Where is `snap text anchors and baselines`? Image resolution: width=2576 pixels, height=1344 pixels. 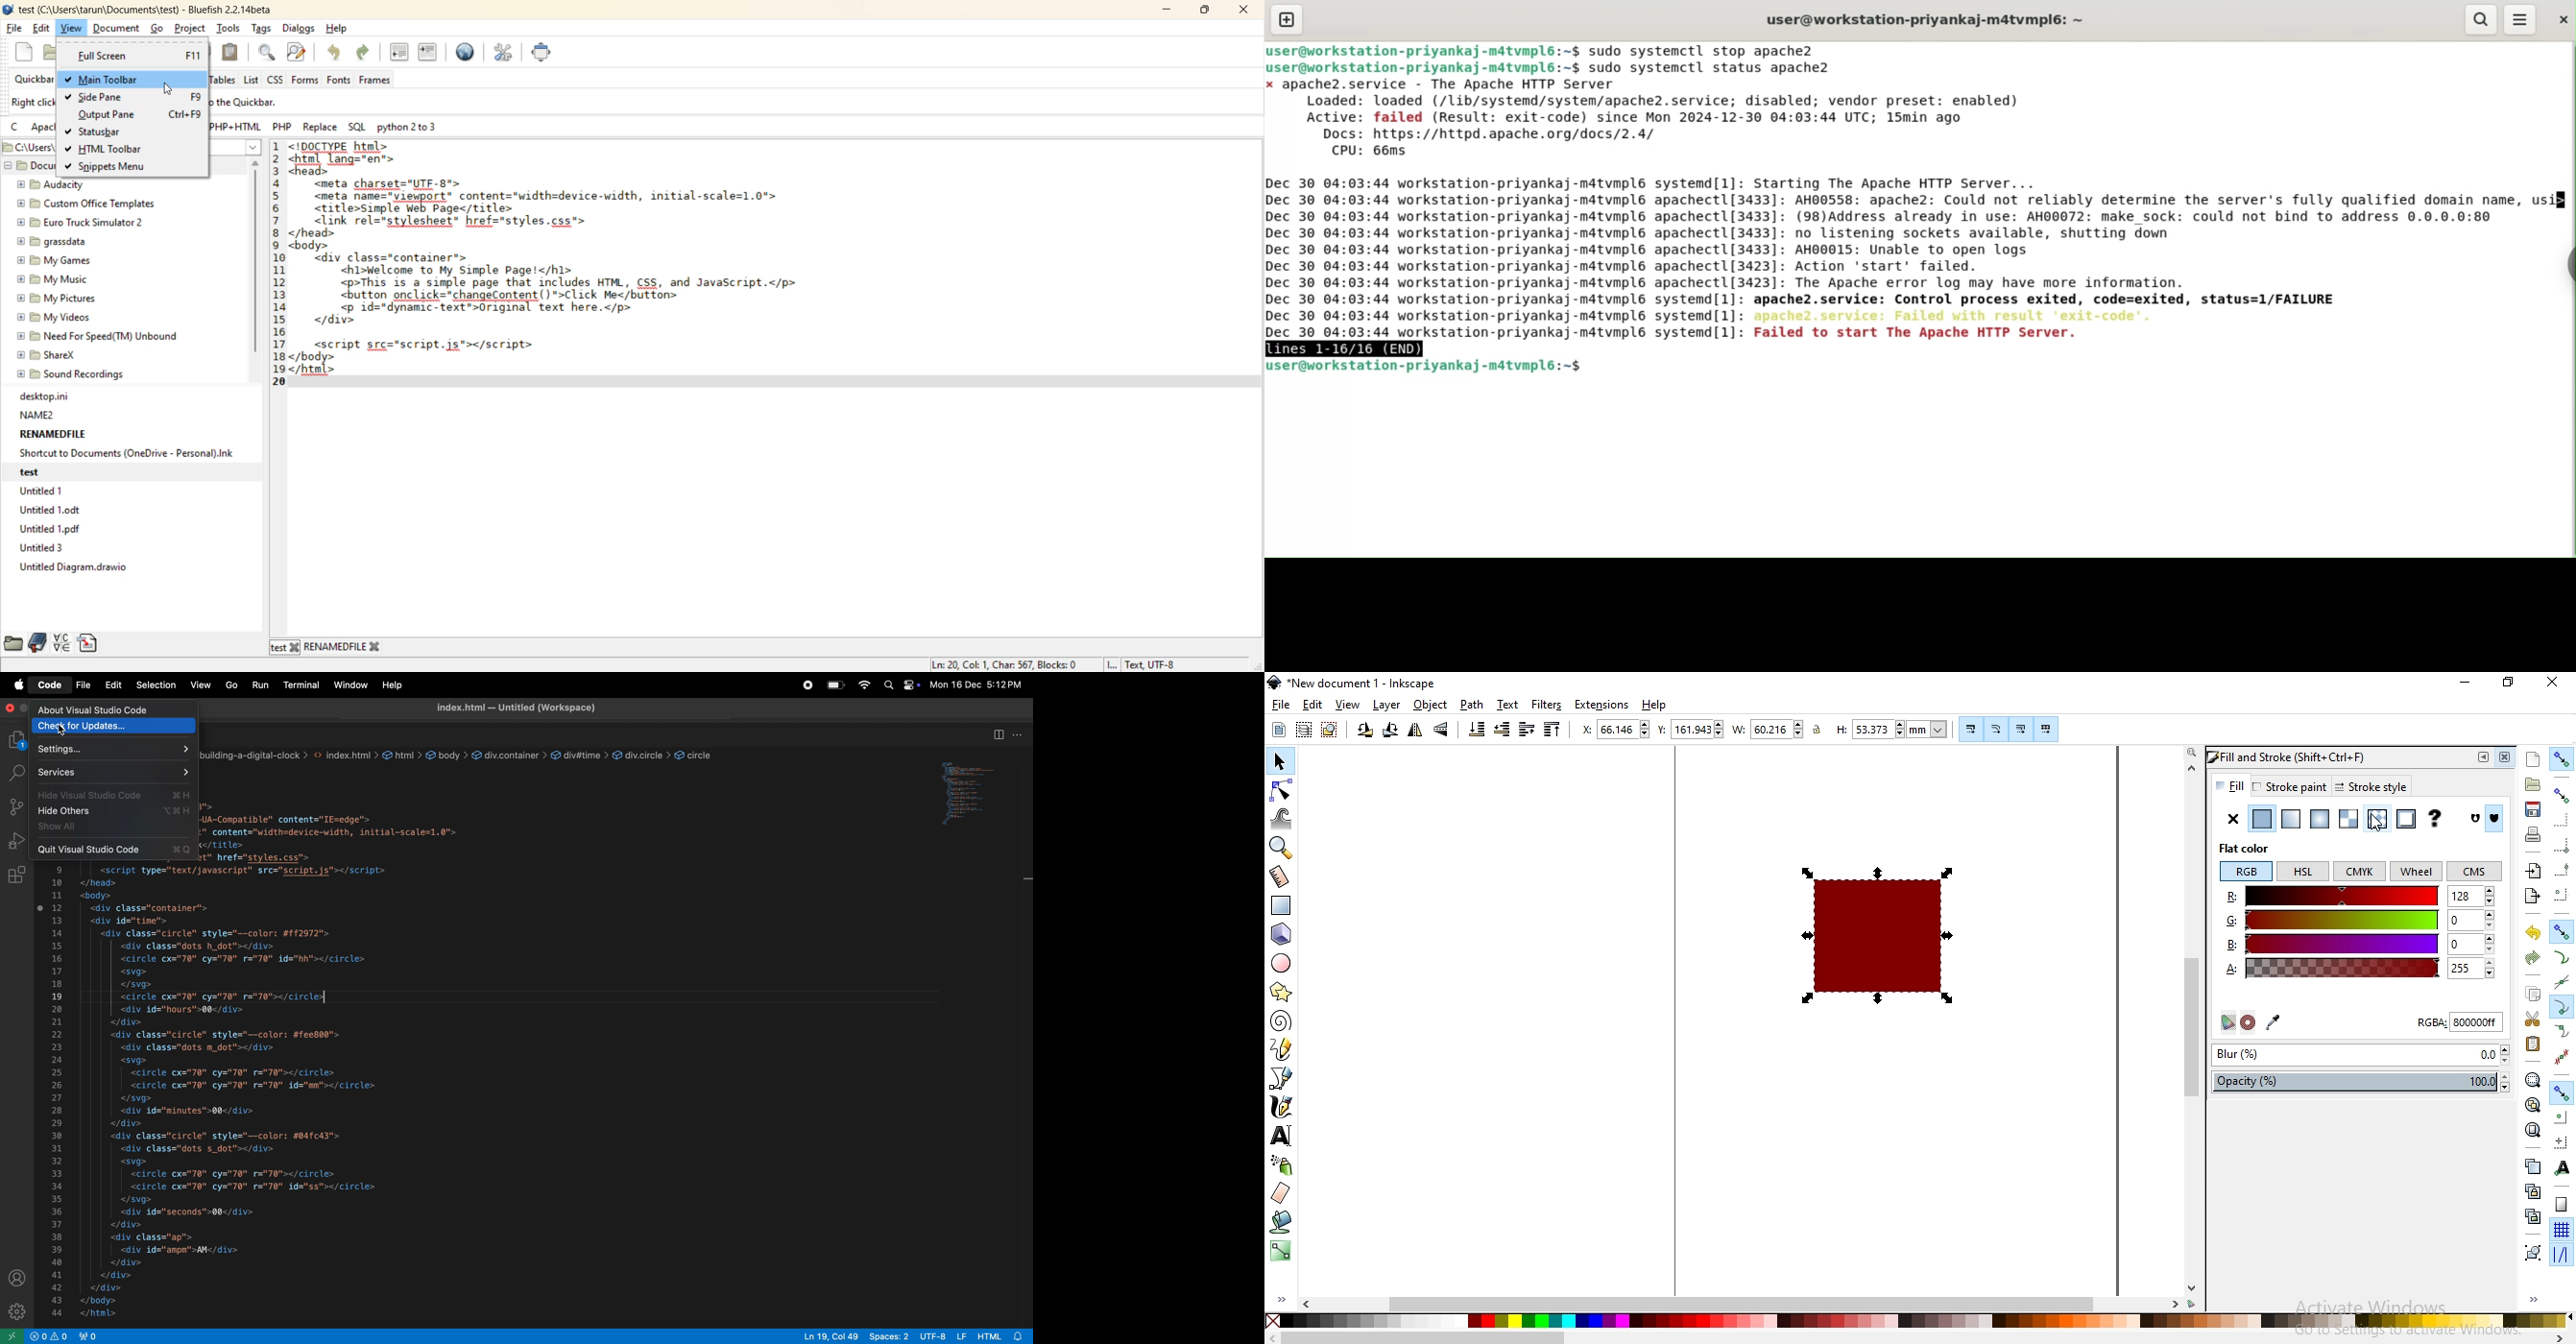 snap text anchors and baselines is located at coordinates (2560, 1166).